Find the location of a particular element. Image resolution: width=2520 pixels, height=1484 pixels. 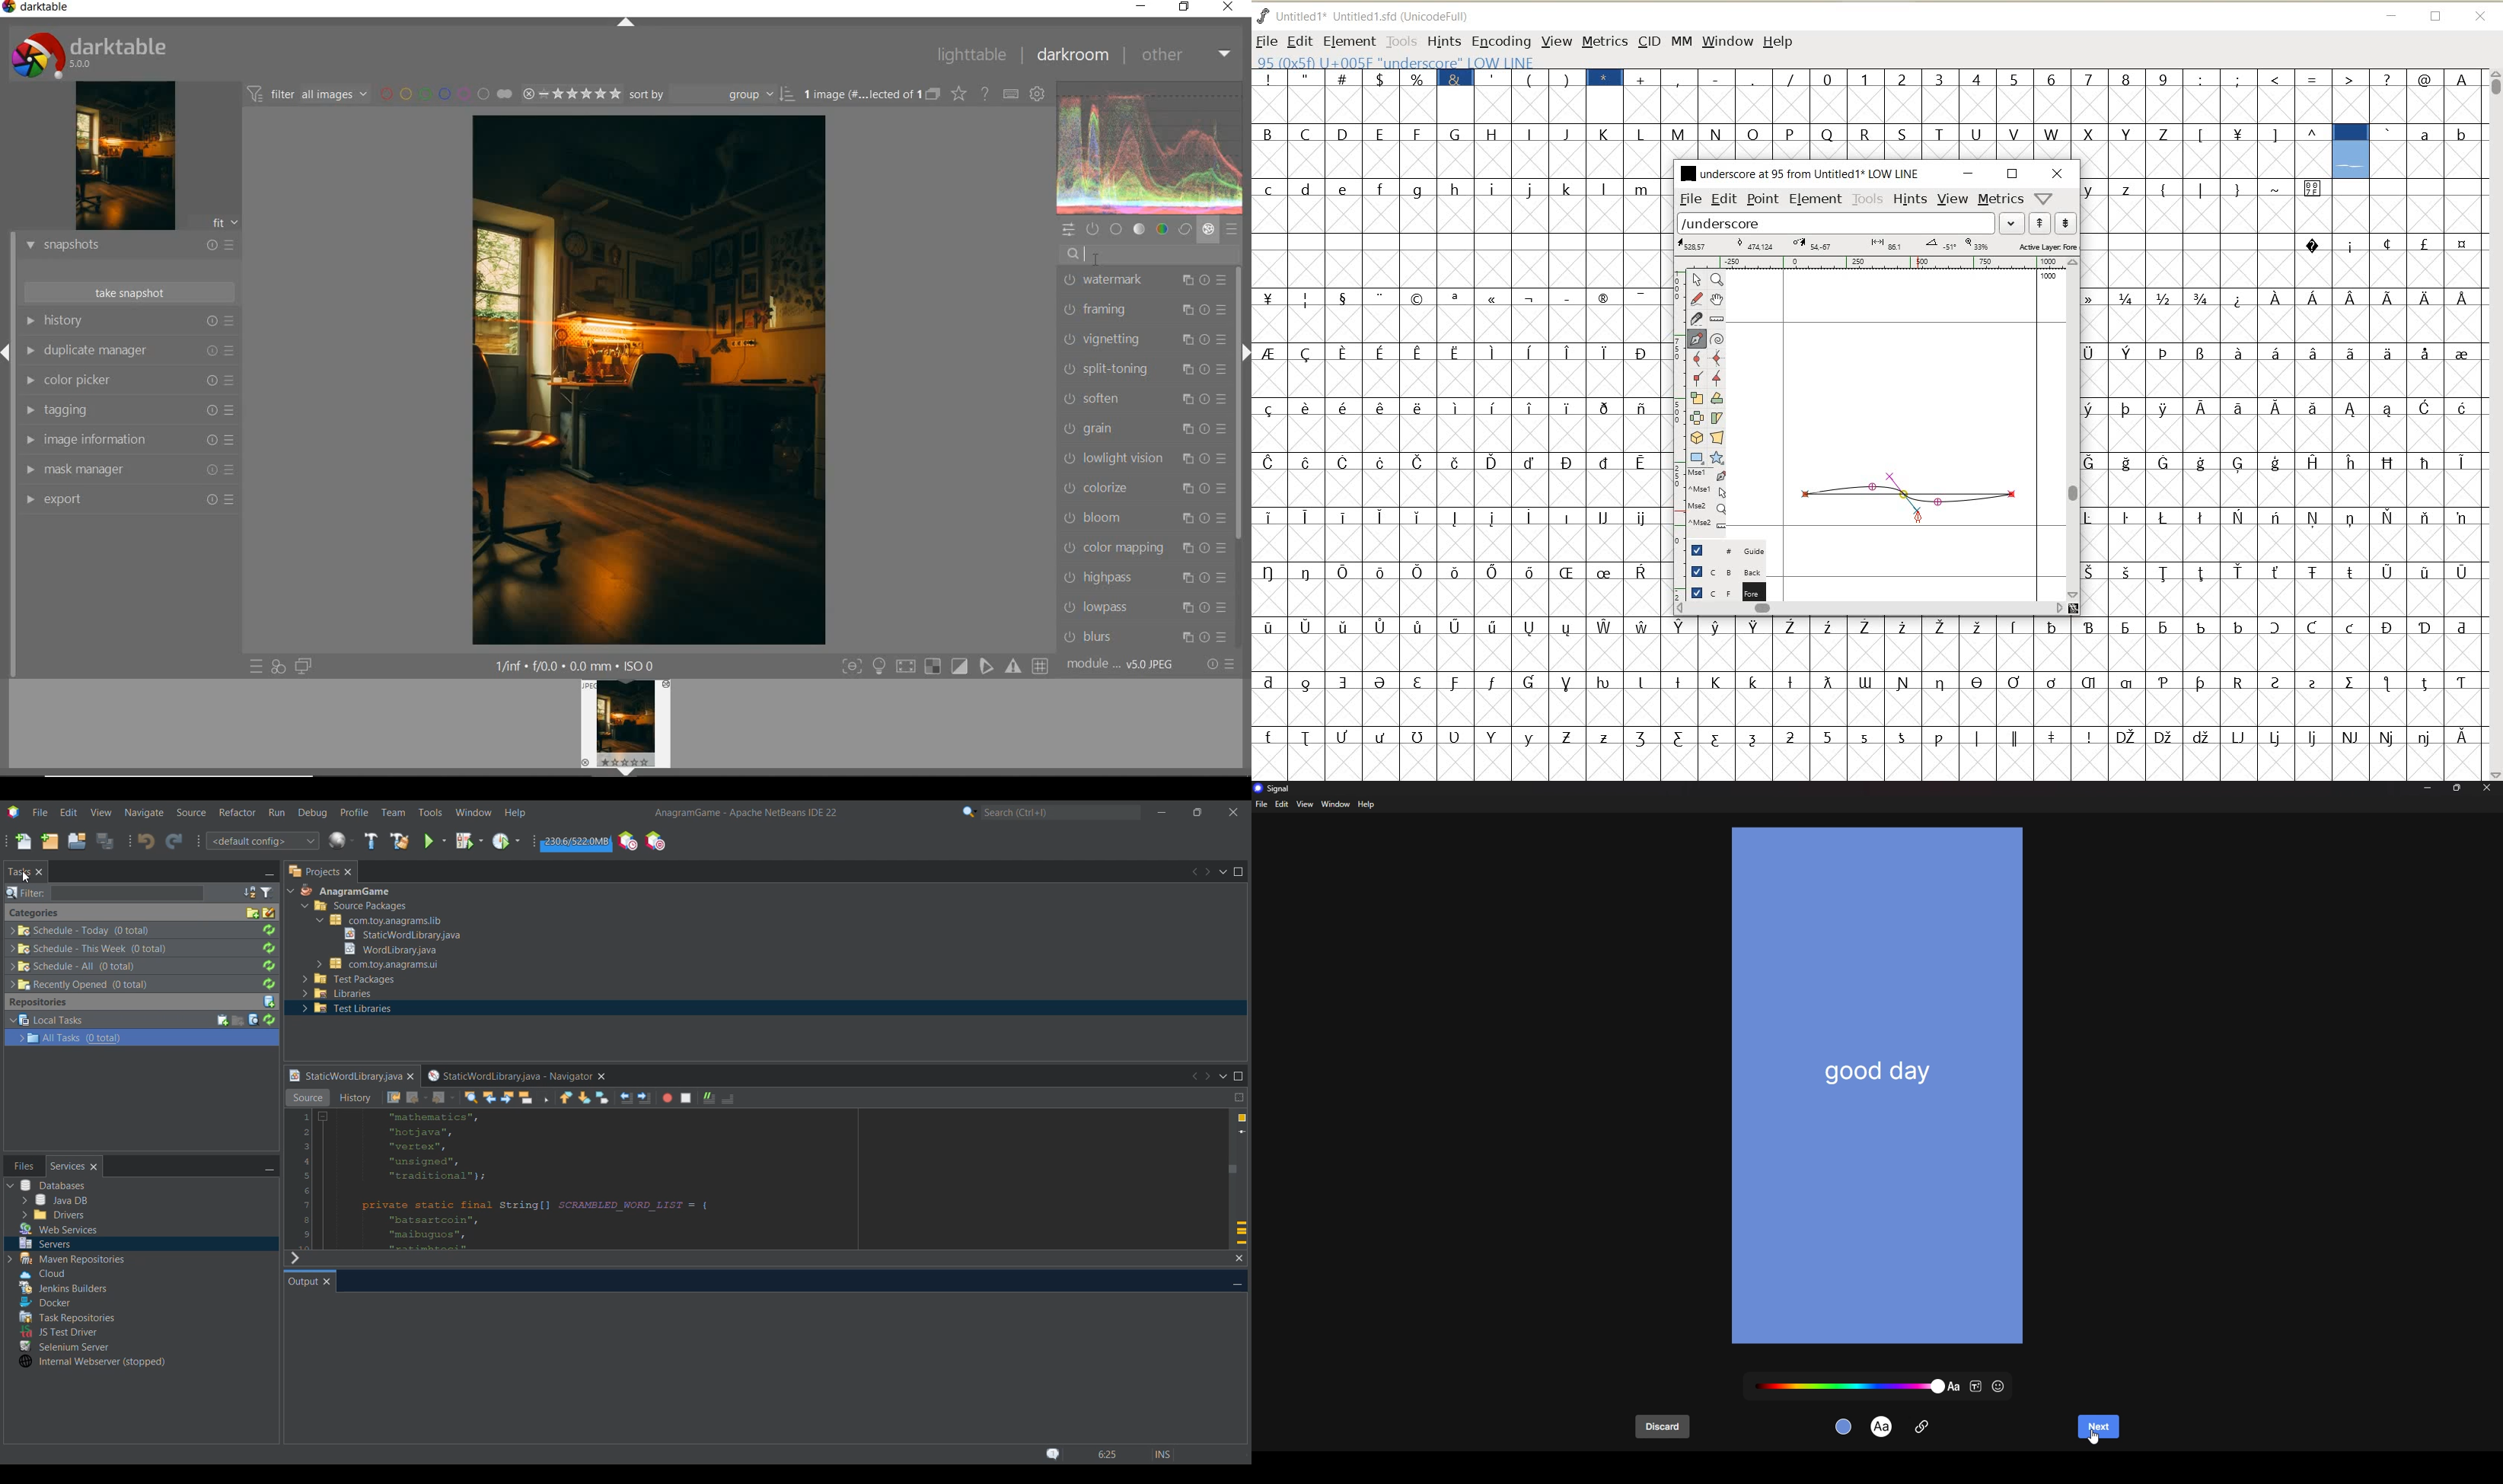

scrollbar is located at coordinates (1239, 403).